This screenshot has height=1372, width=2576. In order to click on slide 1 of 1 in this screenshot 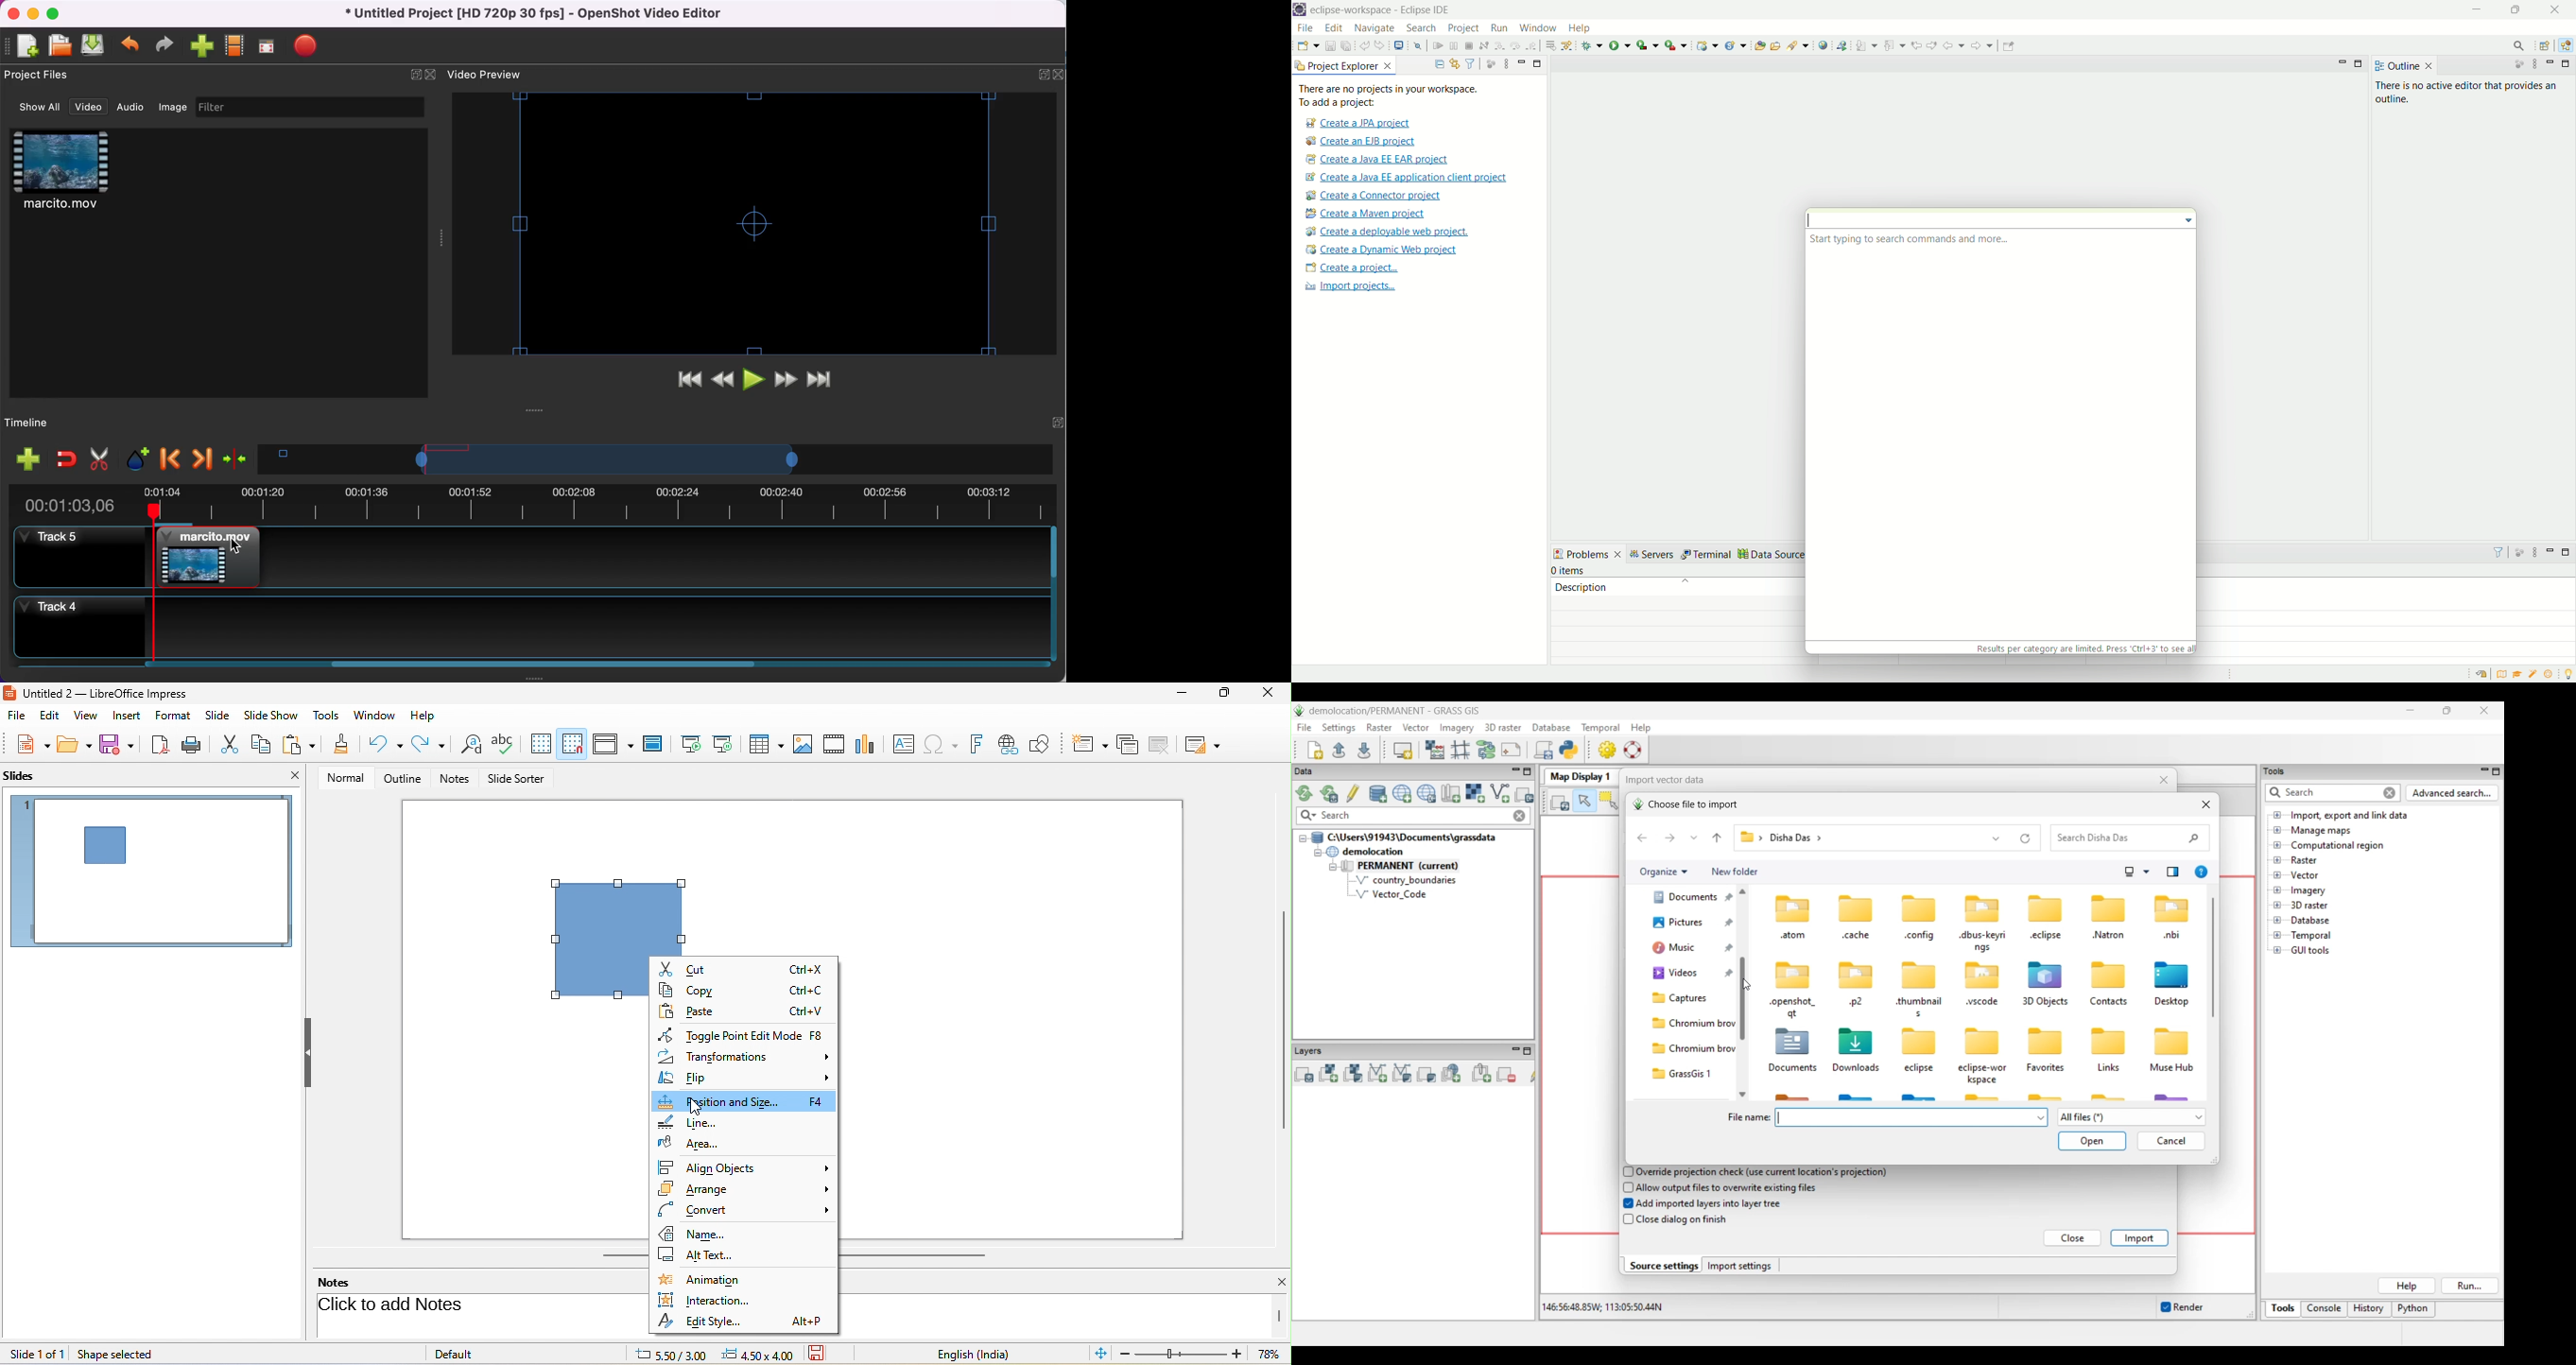, I will do `click(37, 1354)`.